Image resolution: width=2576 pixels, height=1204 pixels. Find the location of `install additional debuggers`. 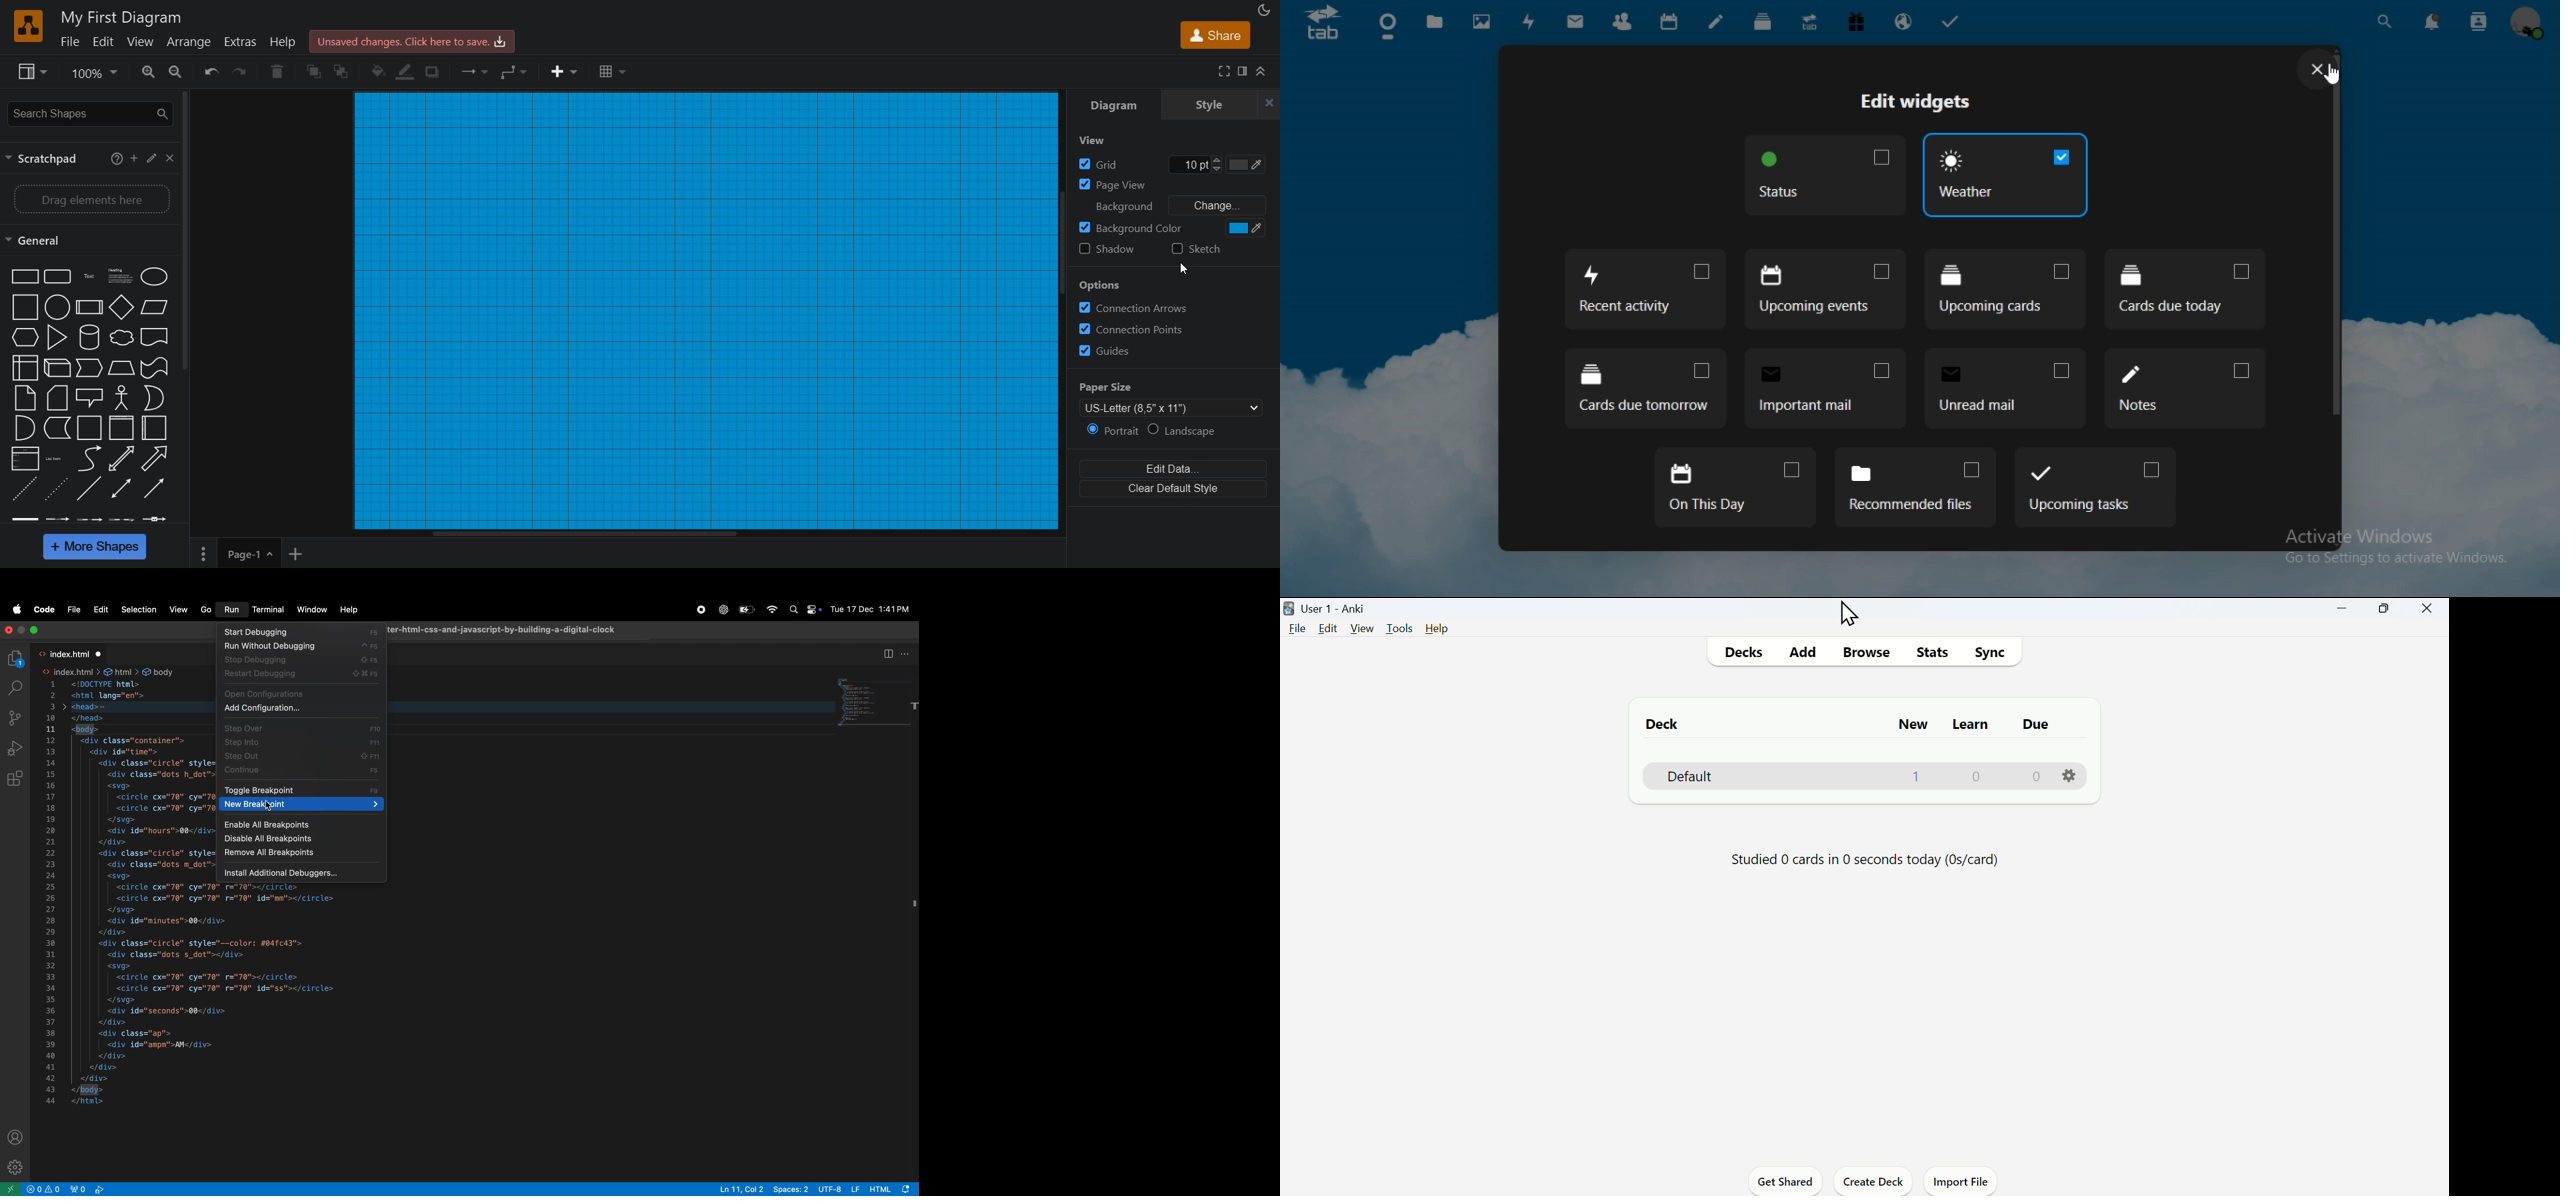

install additional debuggers is located at coordinates (303, 873).